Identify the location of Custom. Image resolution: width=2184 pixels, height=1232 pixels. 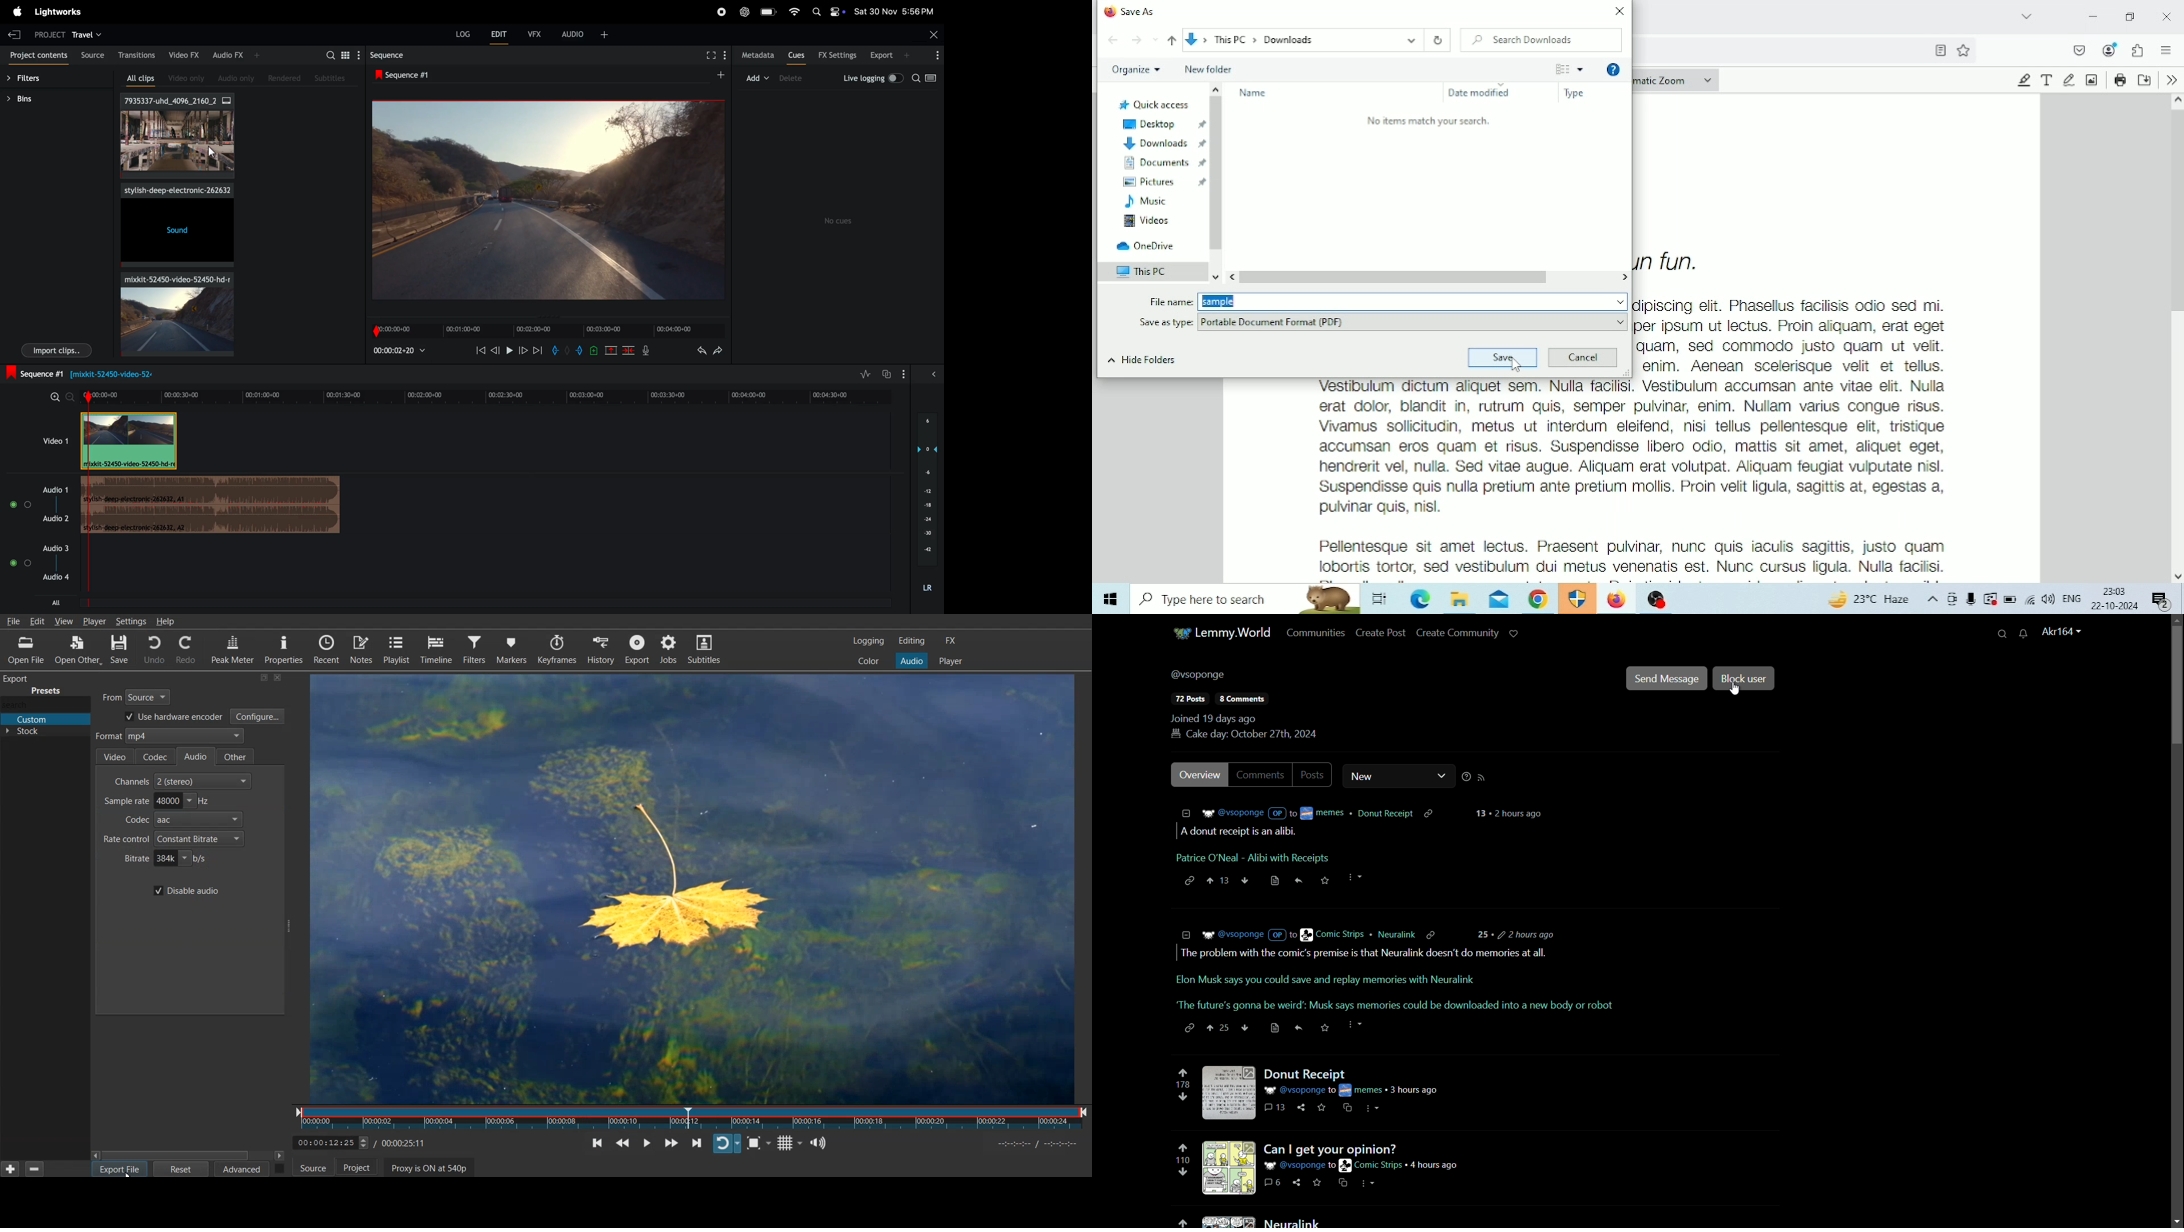
(45, 720).